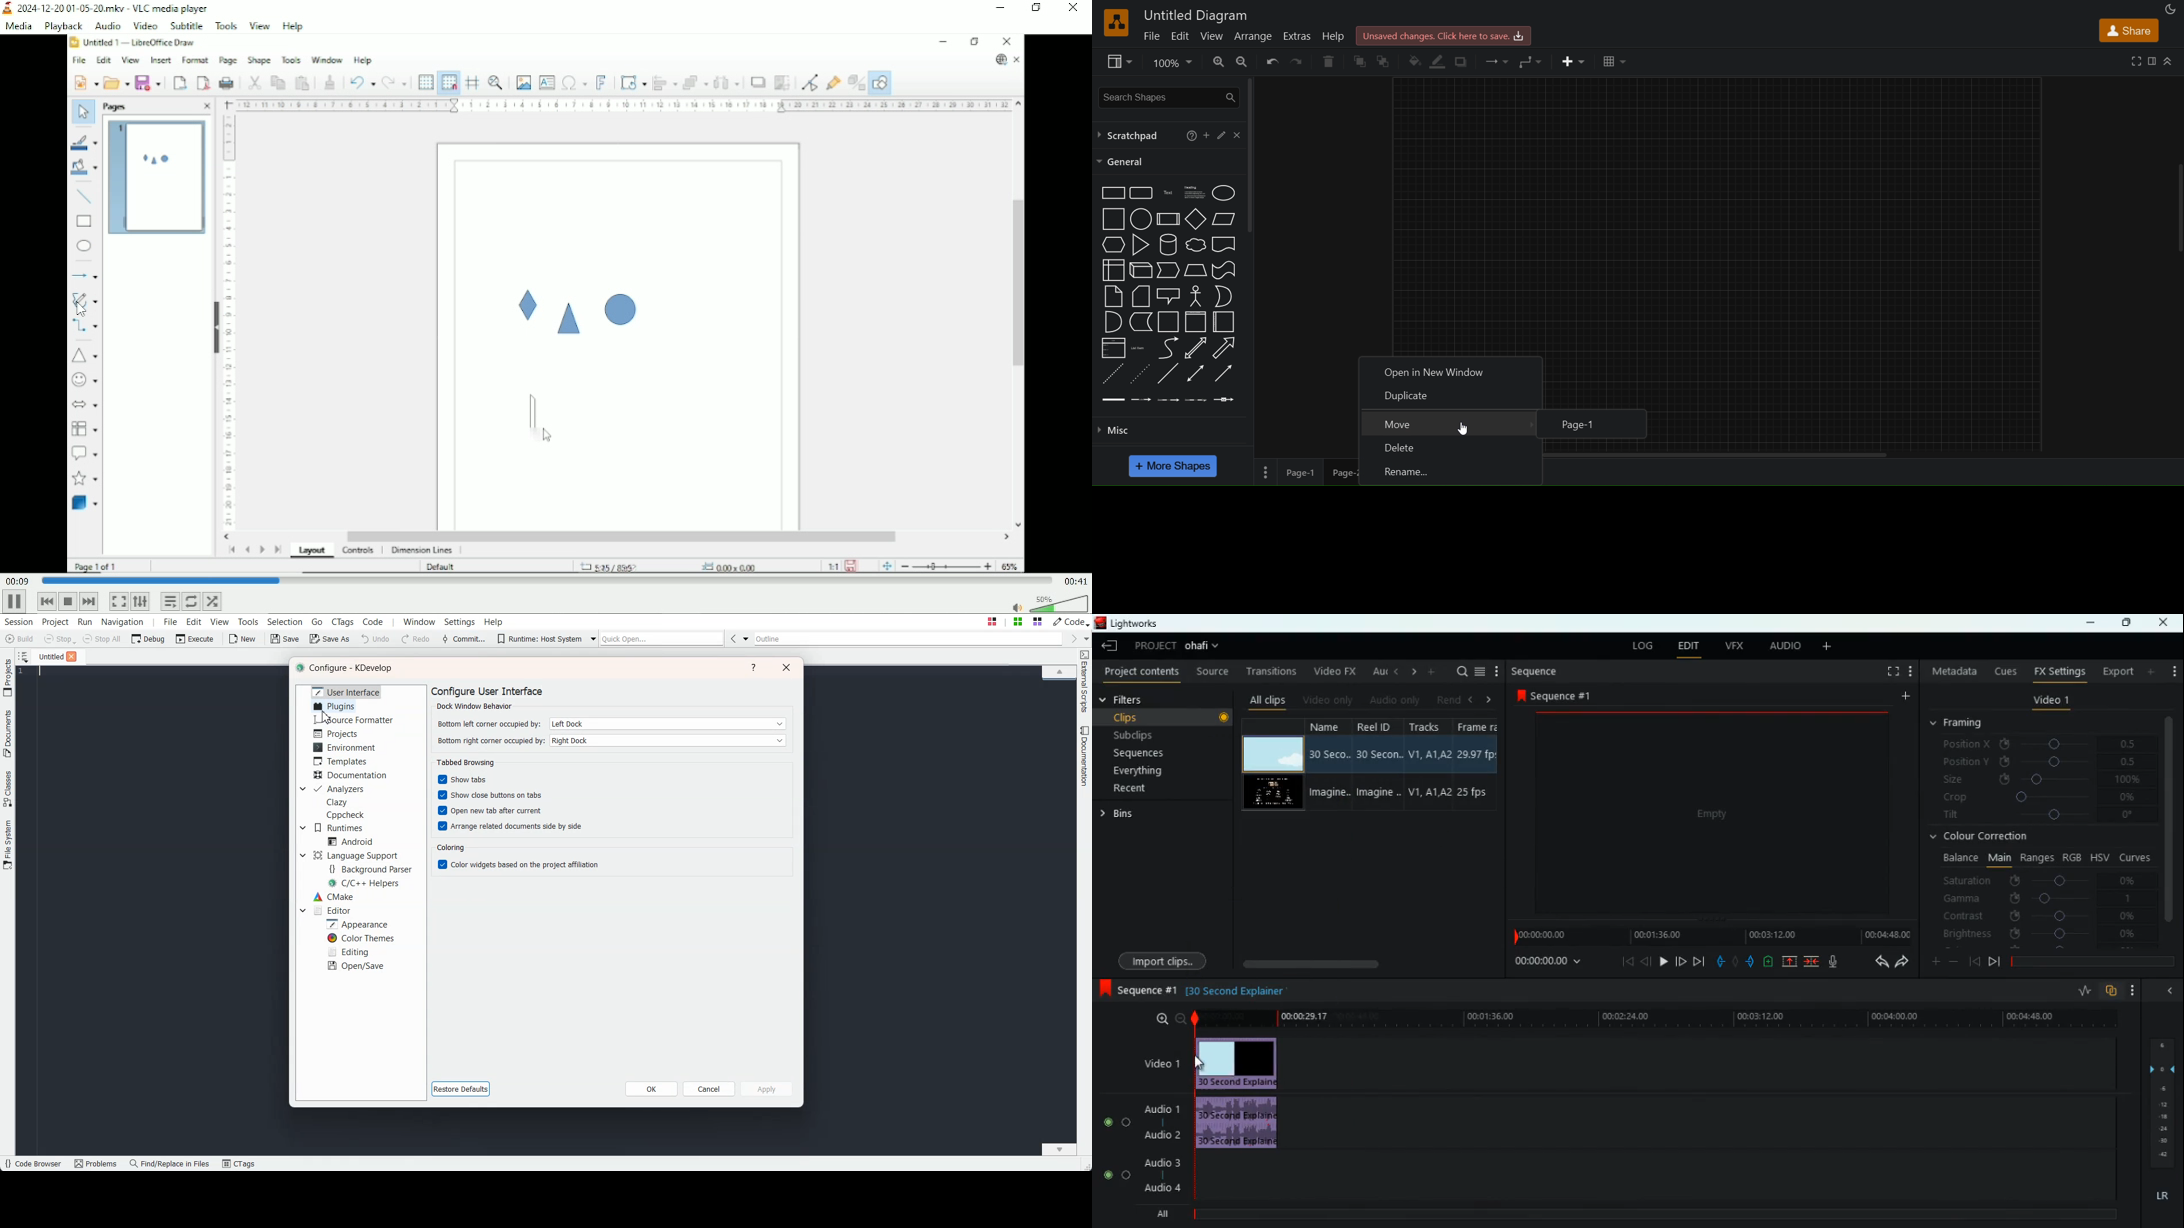  What do you see at coordinates (212, 601) in the screenshot?
I see `Random` at bounding box center [212, 601].